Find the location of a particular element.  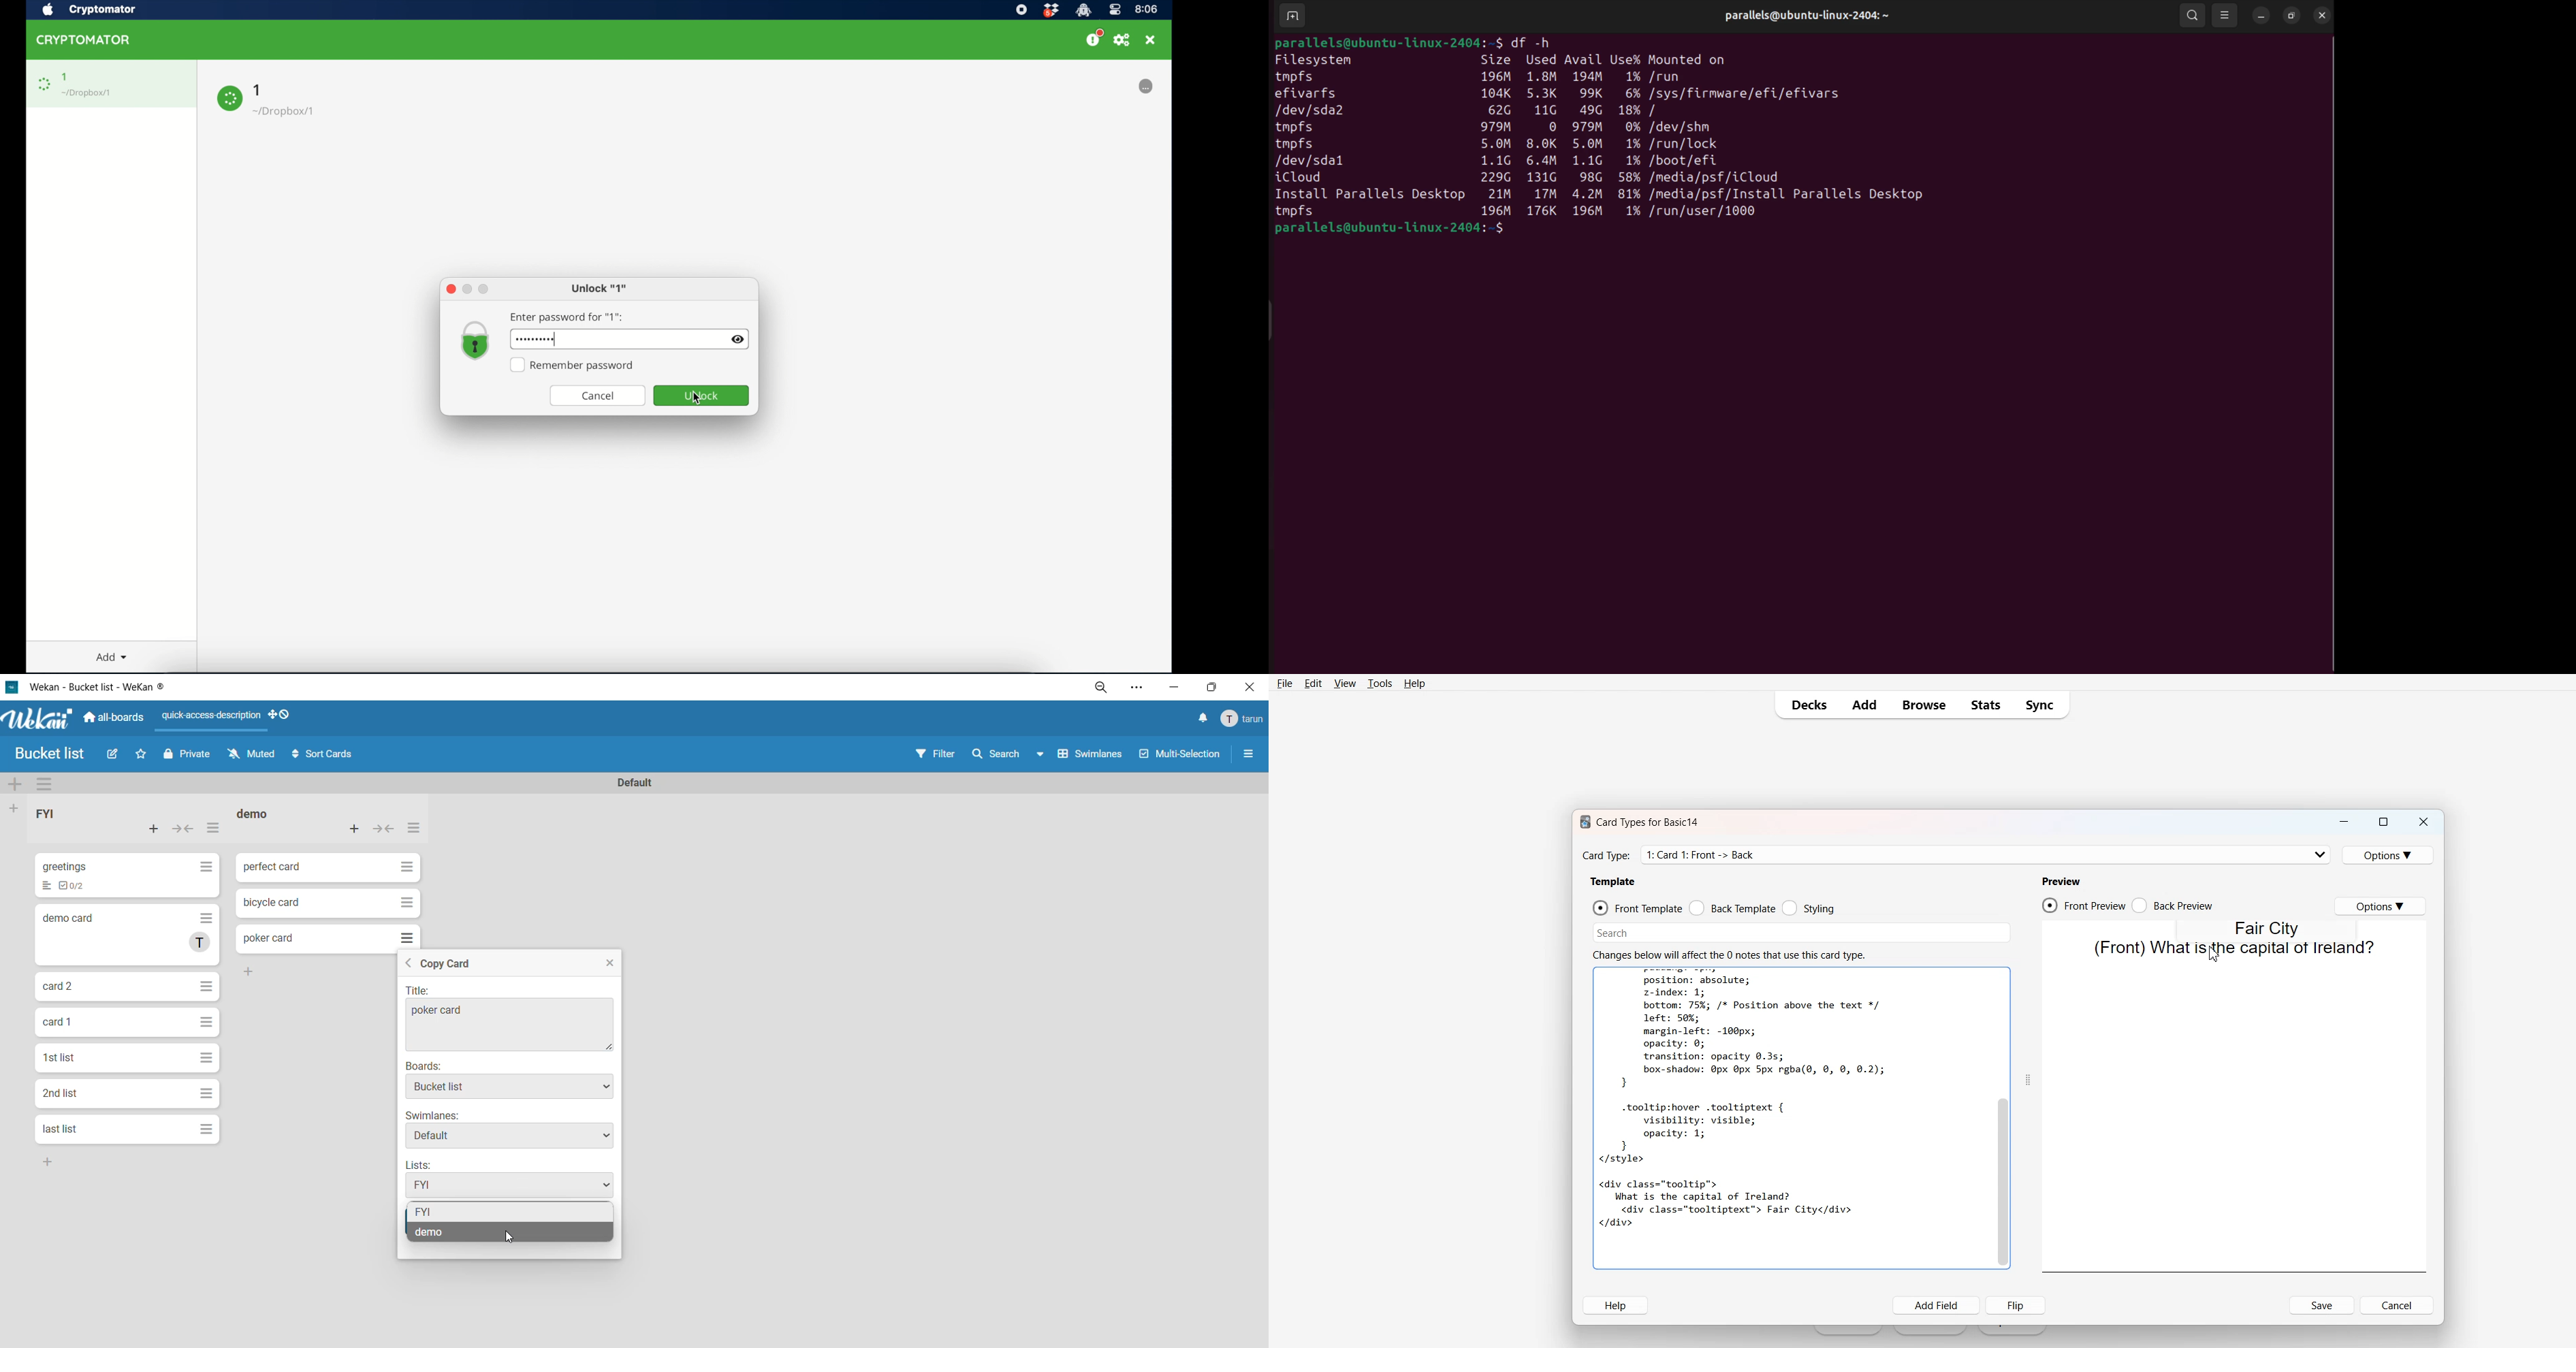

muted is located at coordinates (253, 757).